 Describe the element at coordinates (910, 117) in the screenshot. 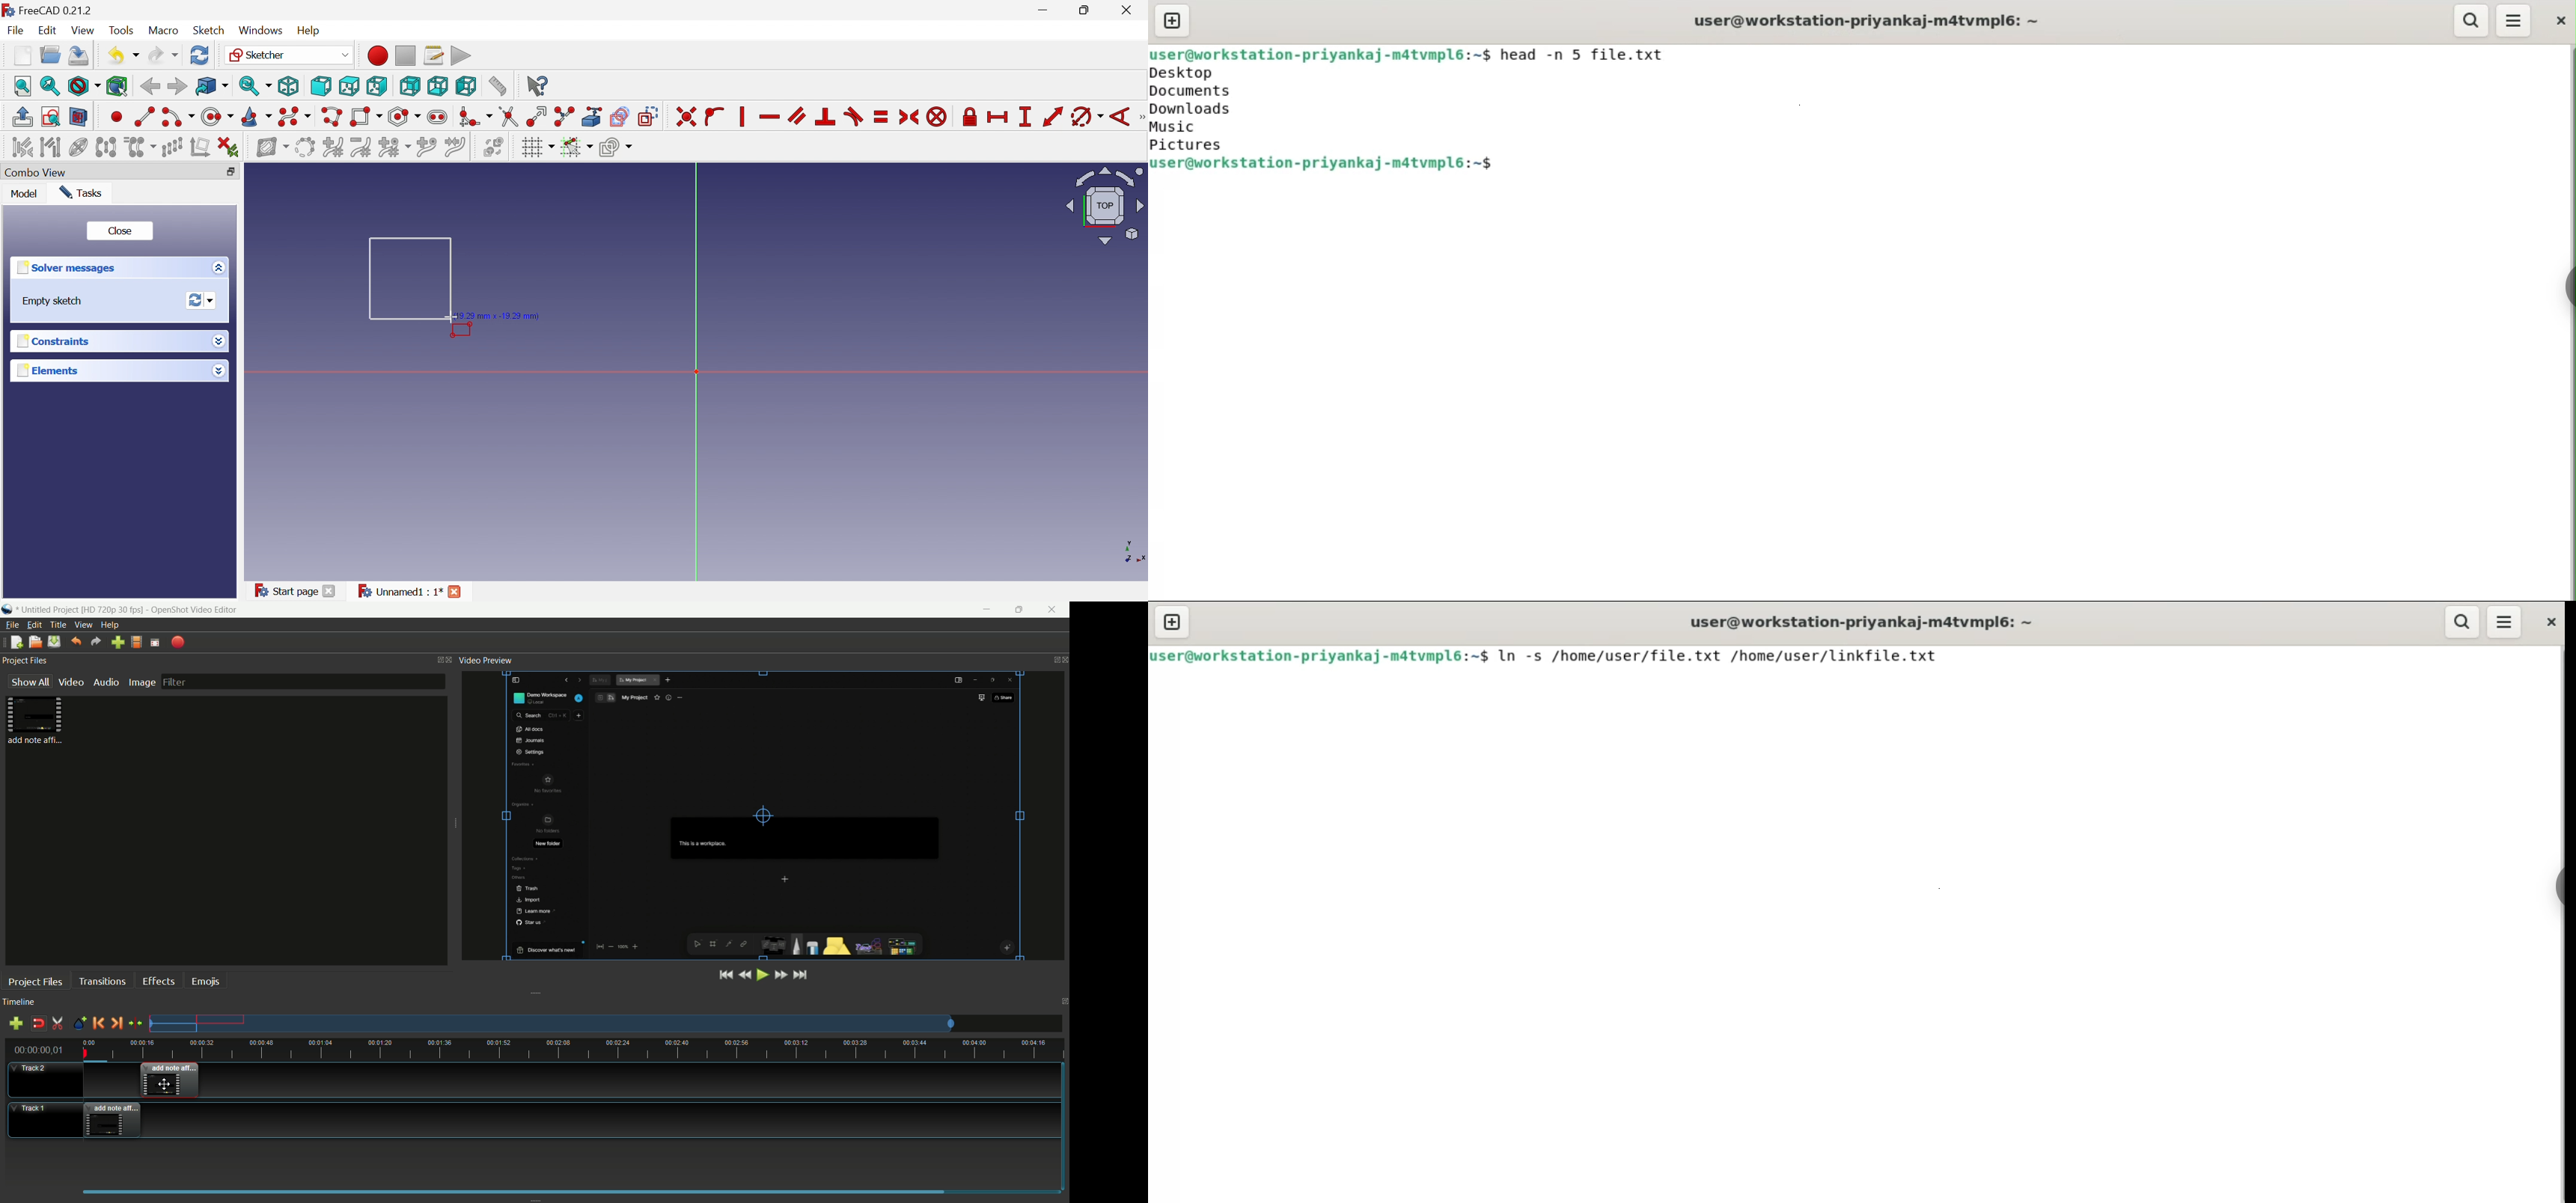

I see `Constrain symmertical` at that location.